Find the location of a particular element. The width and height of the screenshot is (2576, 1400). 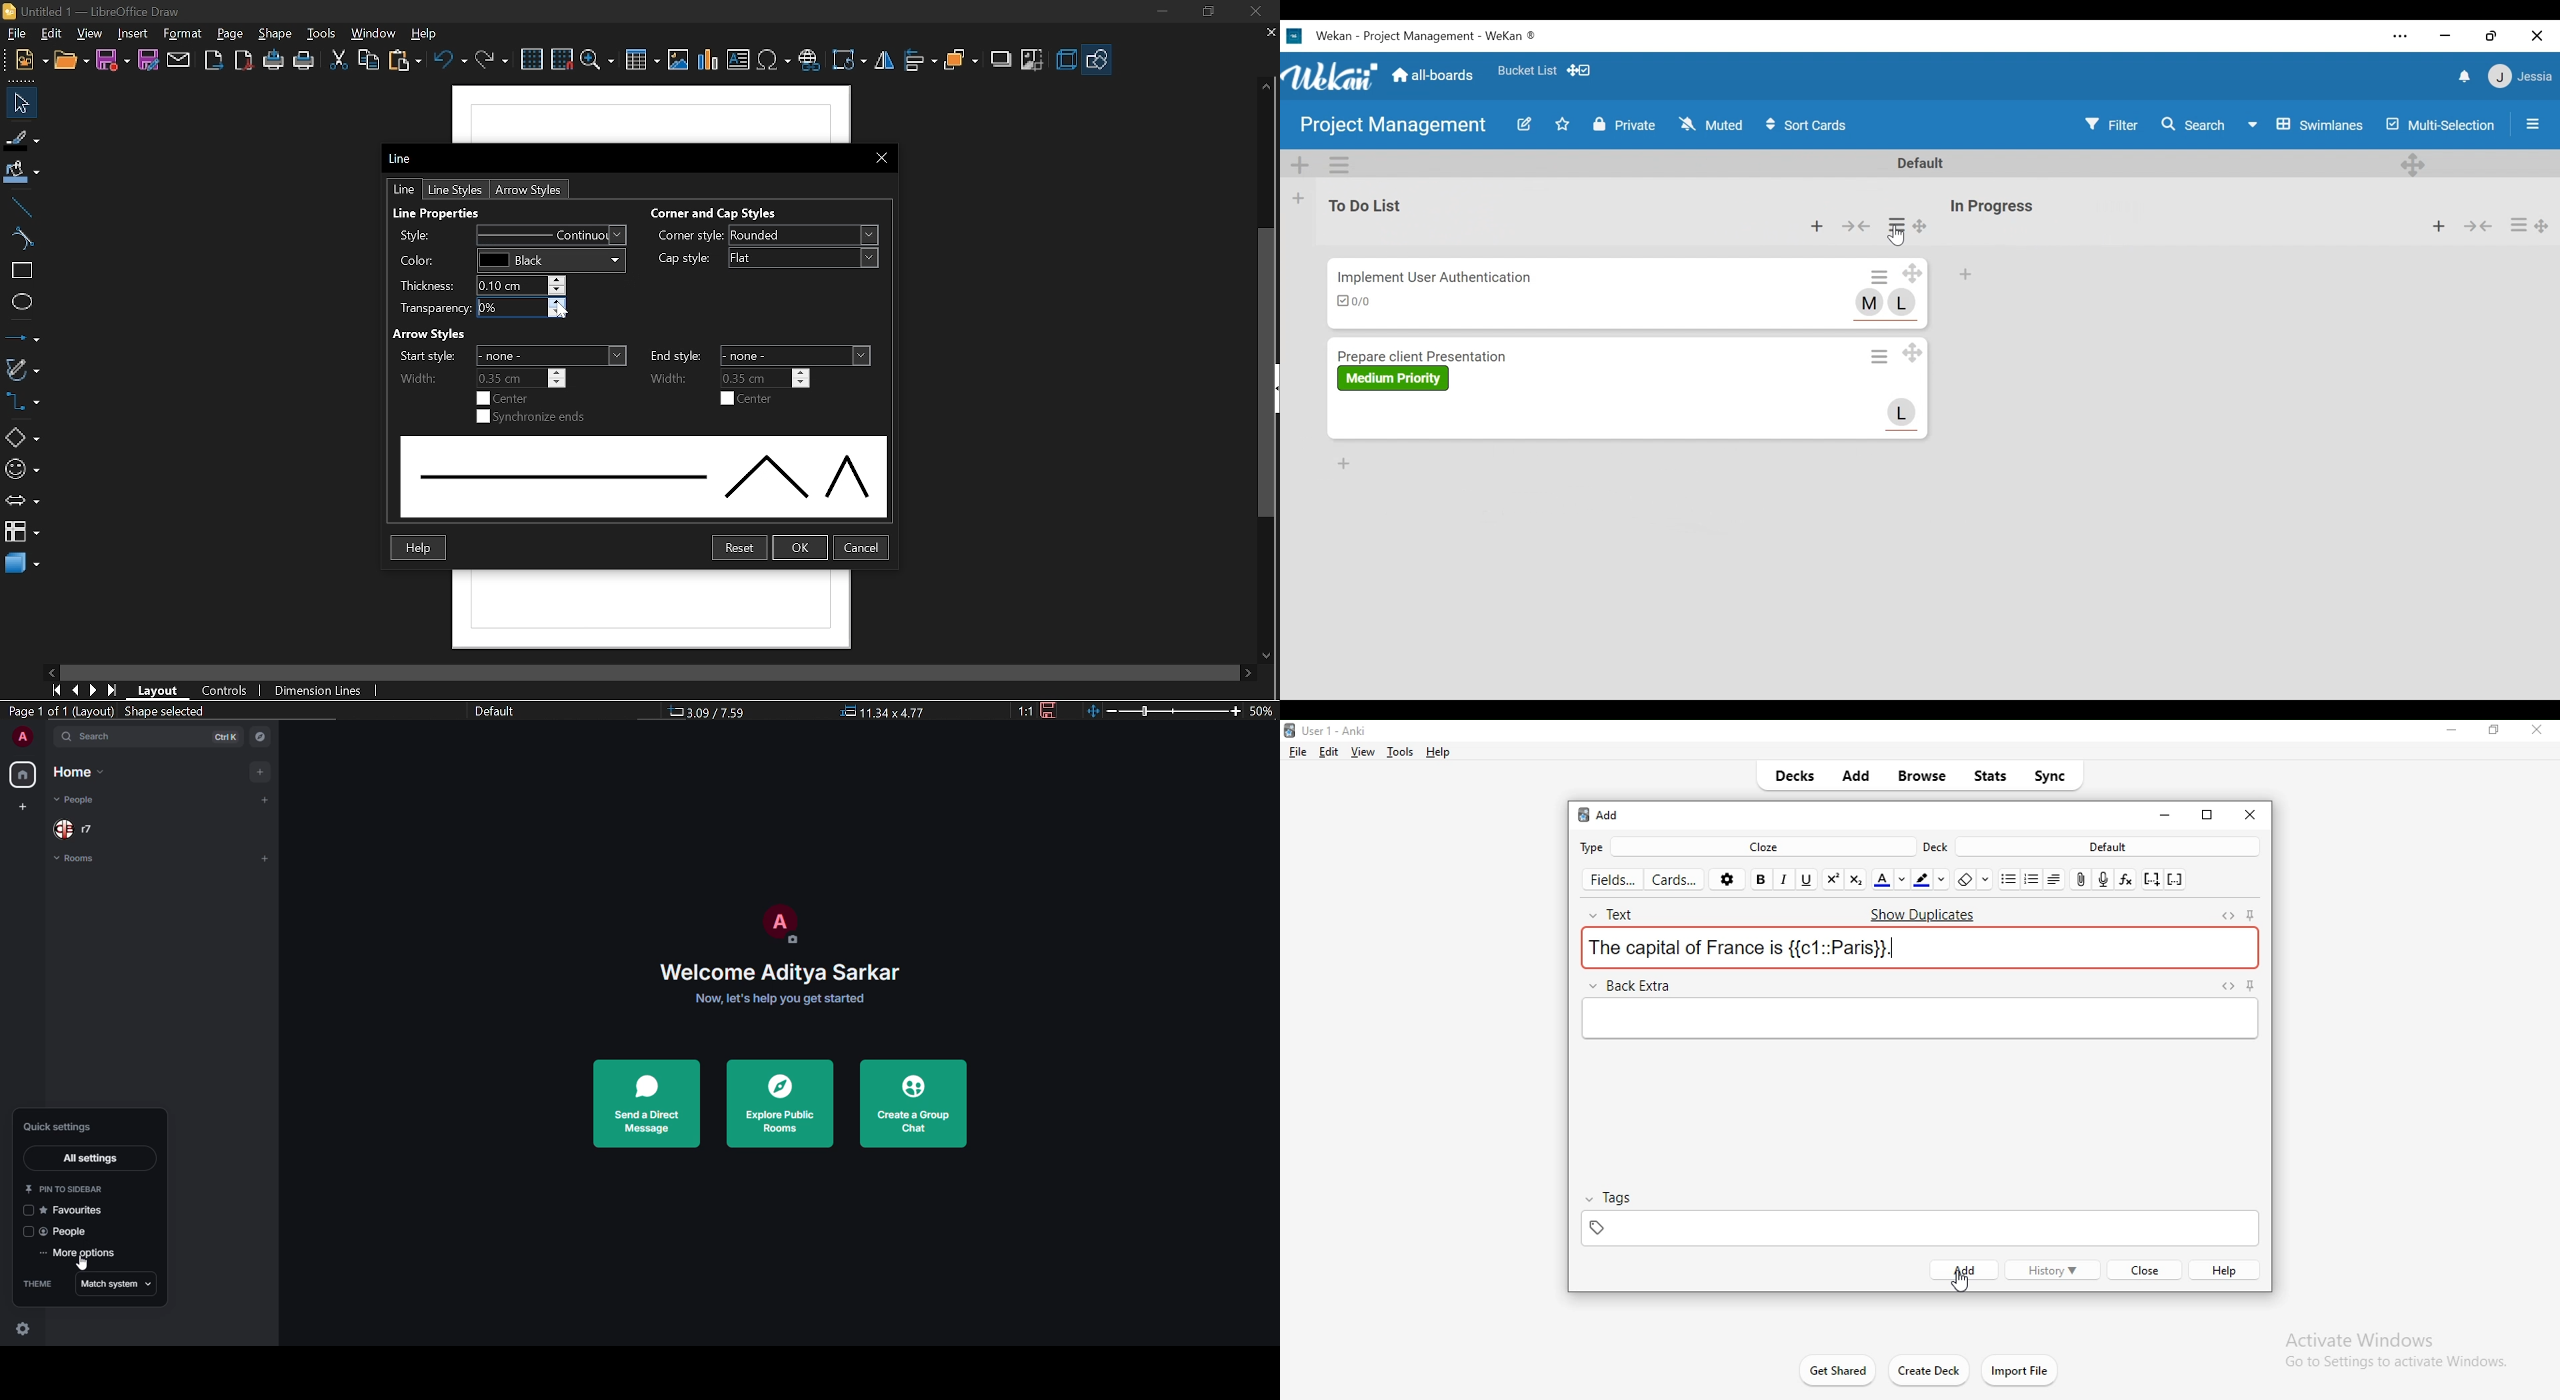

home is located at coordinates (24, 775).